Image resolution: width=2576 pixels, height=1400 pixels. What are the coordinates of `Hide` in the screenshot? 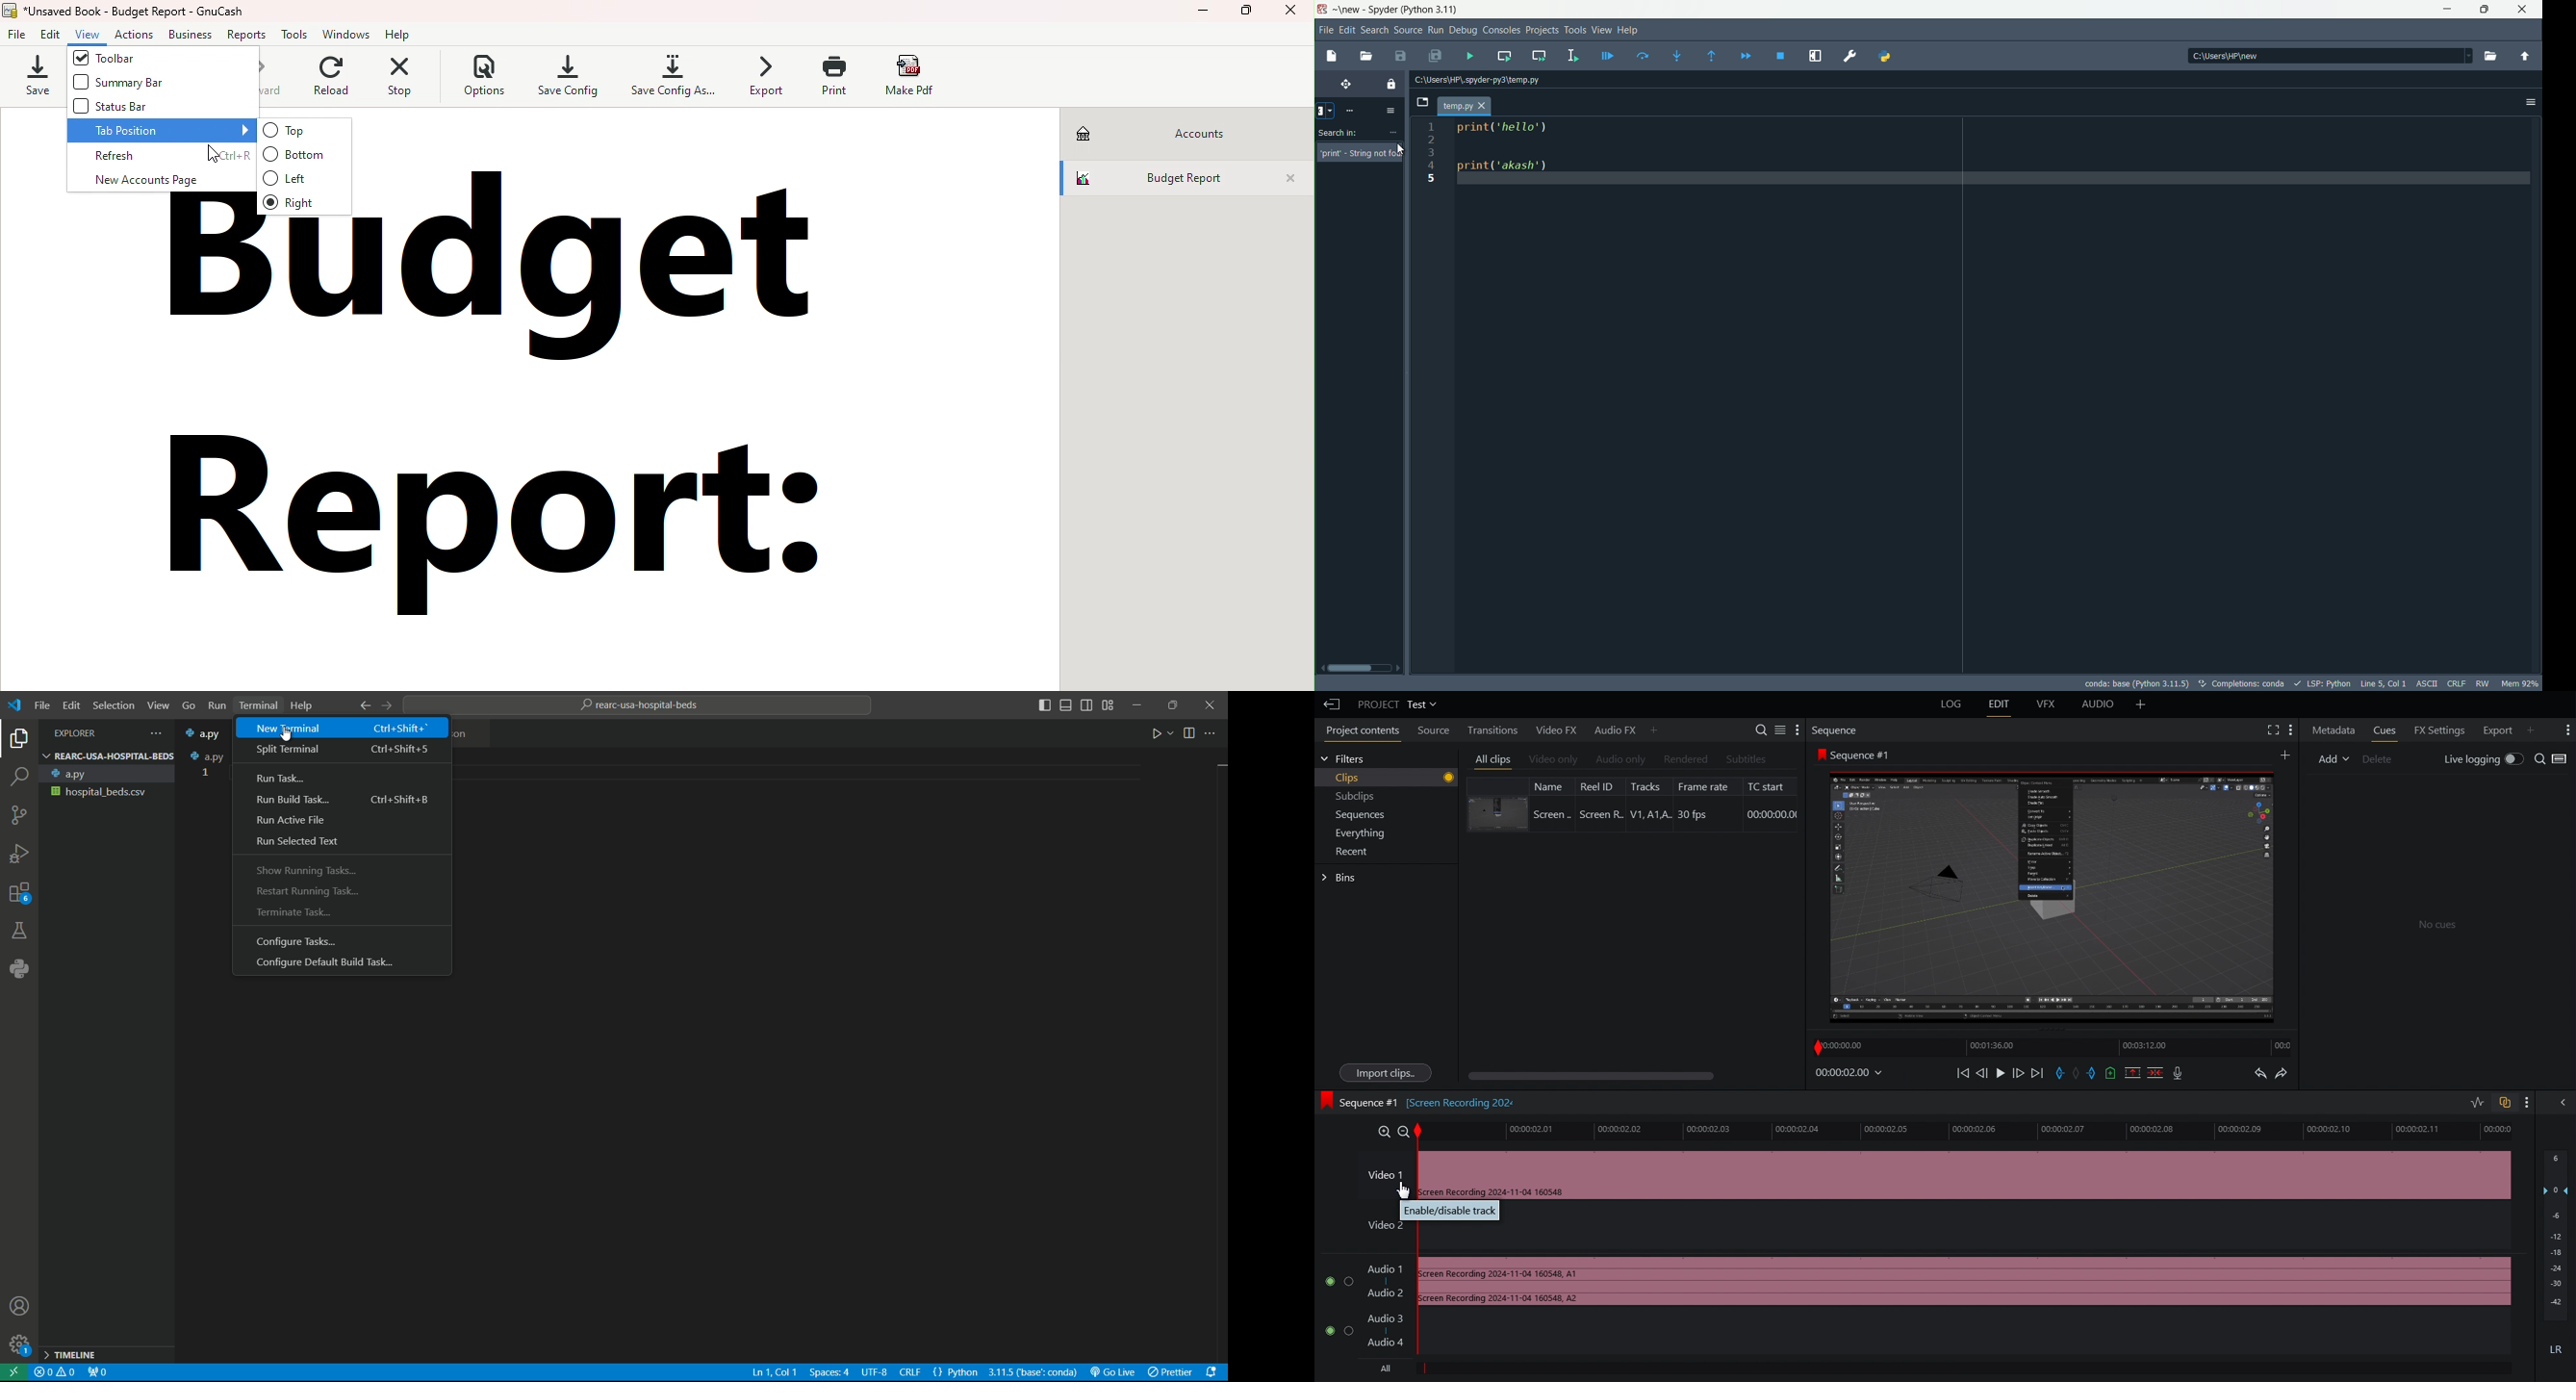 It's located at (2561, 1103).